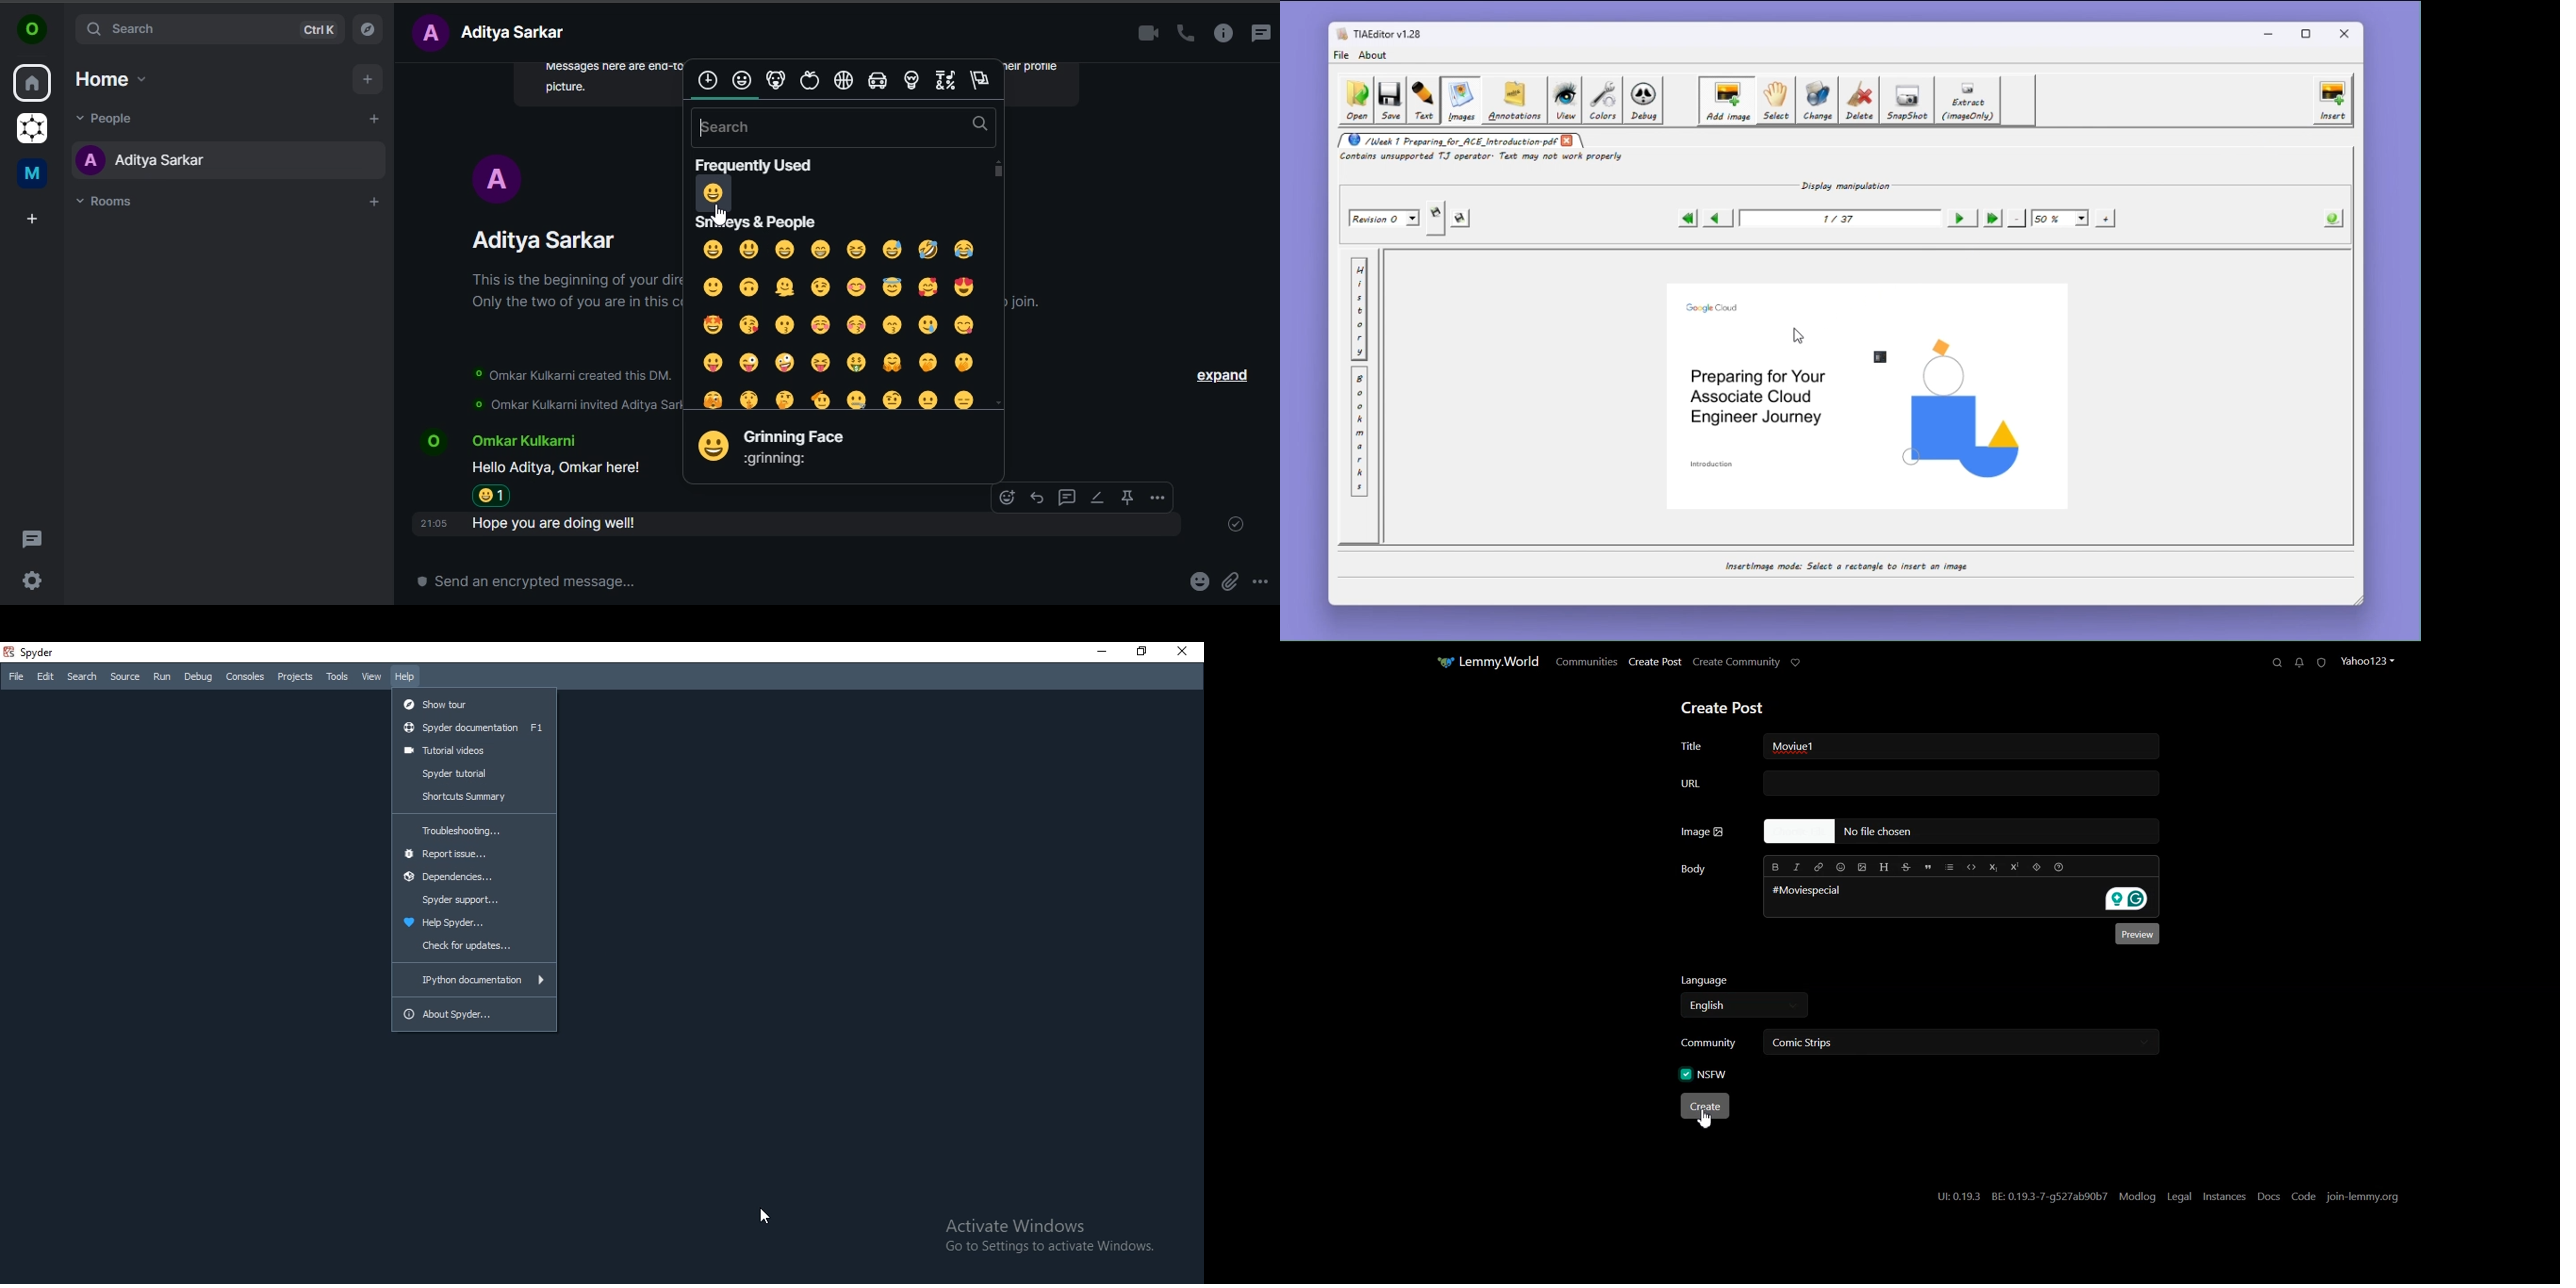  What do you see at coordinates (475, 796) in the screenshot?
I see `shortcuts summary` at bounding box center [475, 796].